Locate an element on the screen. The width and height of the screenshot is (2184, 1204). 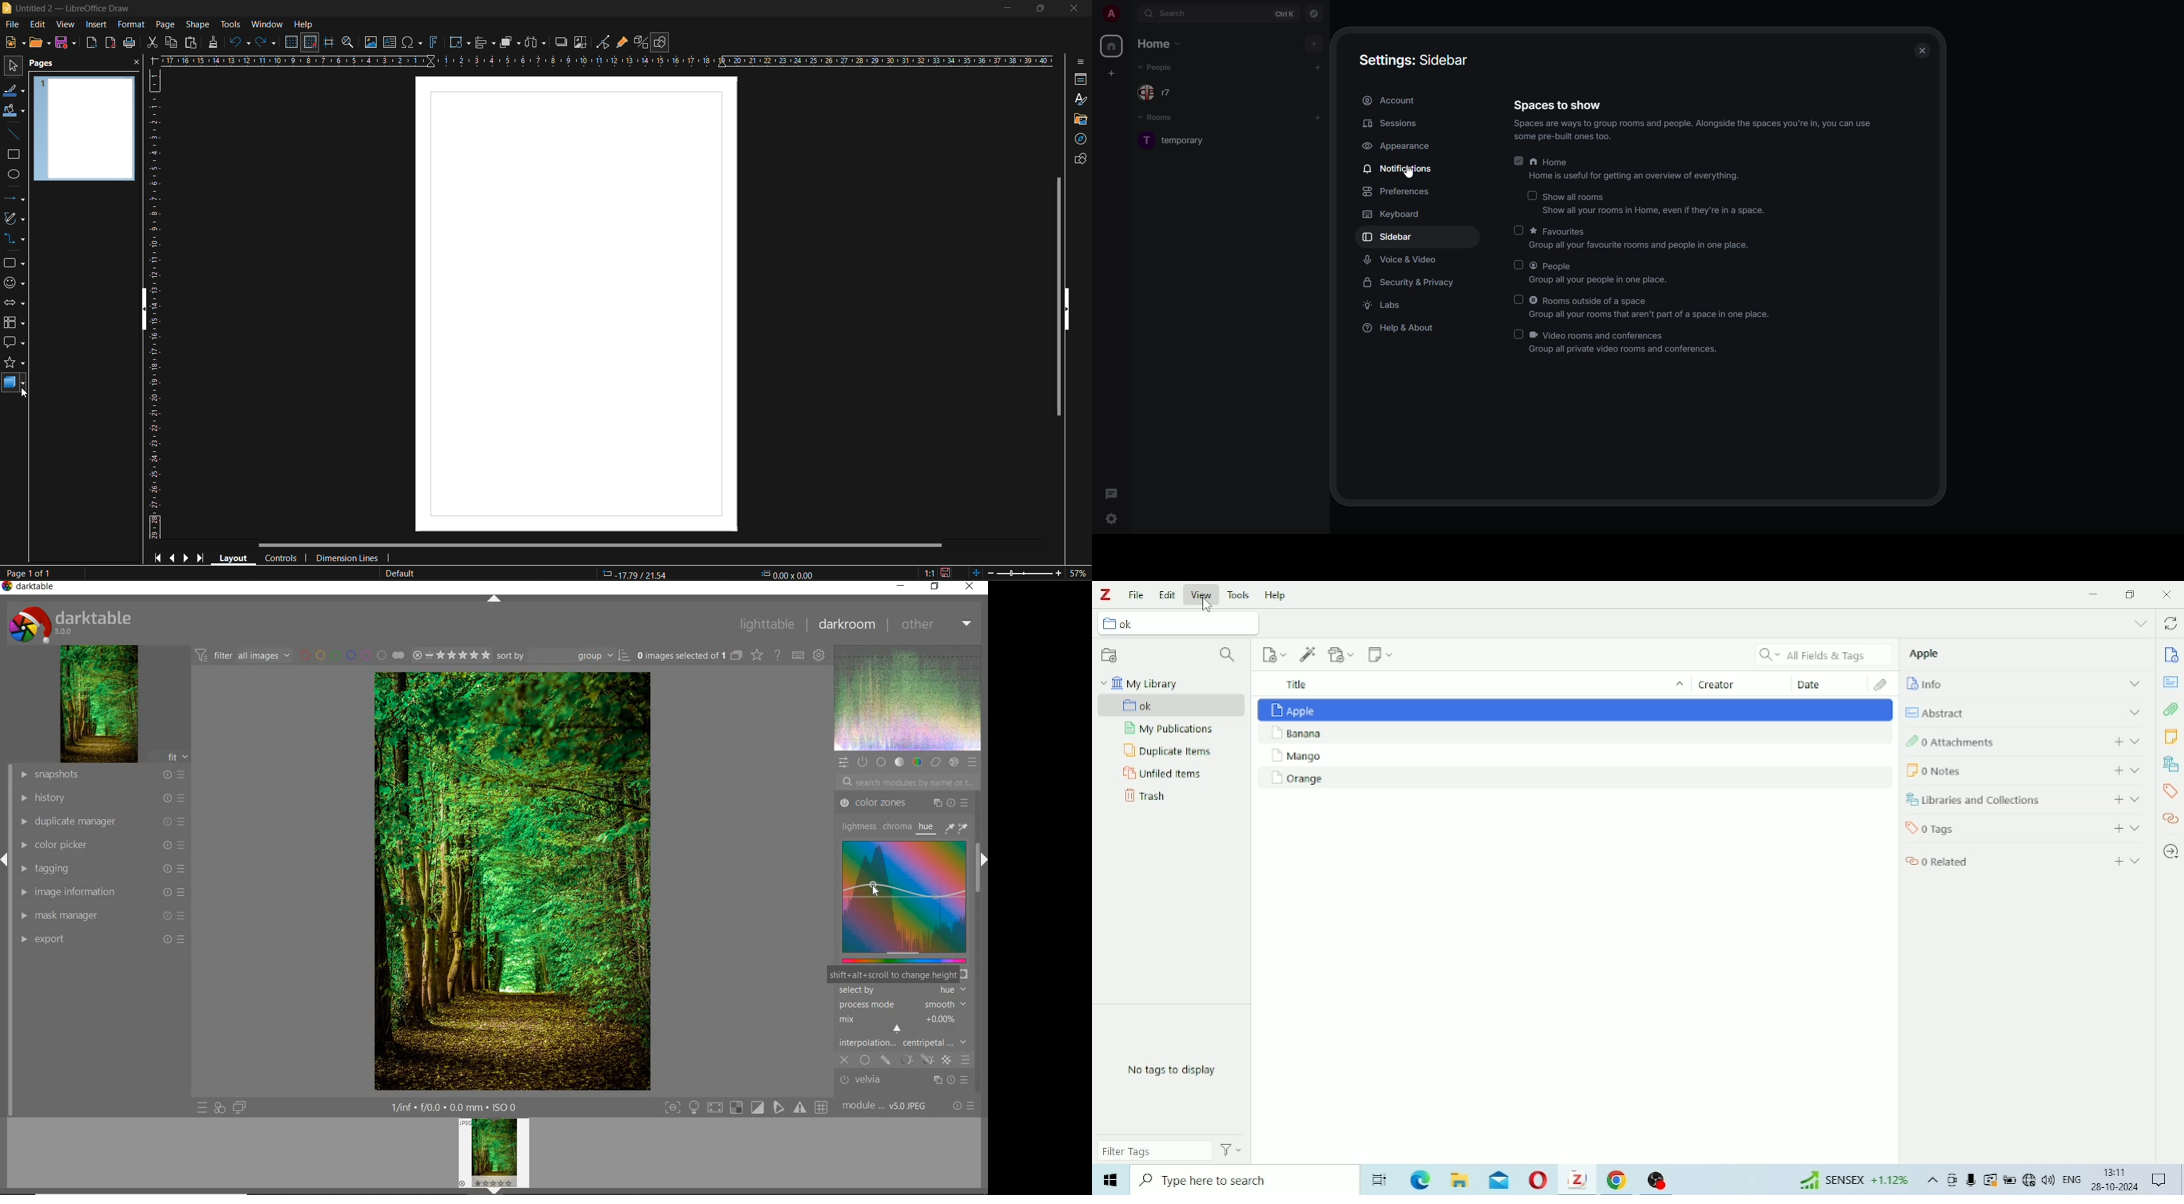
TONE  is located at coordinates (899, 762).